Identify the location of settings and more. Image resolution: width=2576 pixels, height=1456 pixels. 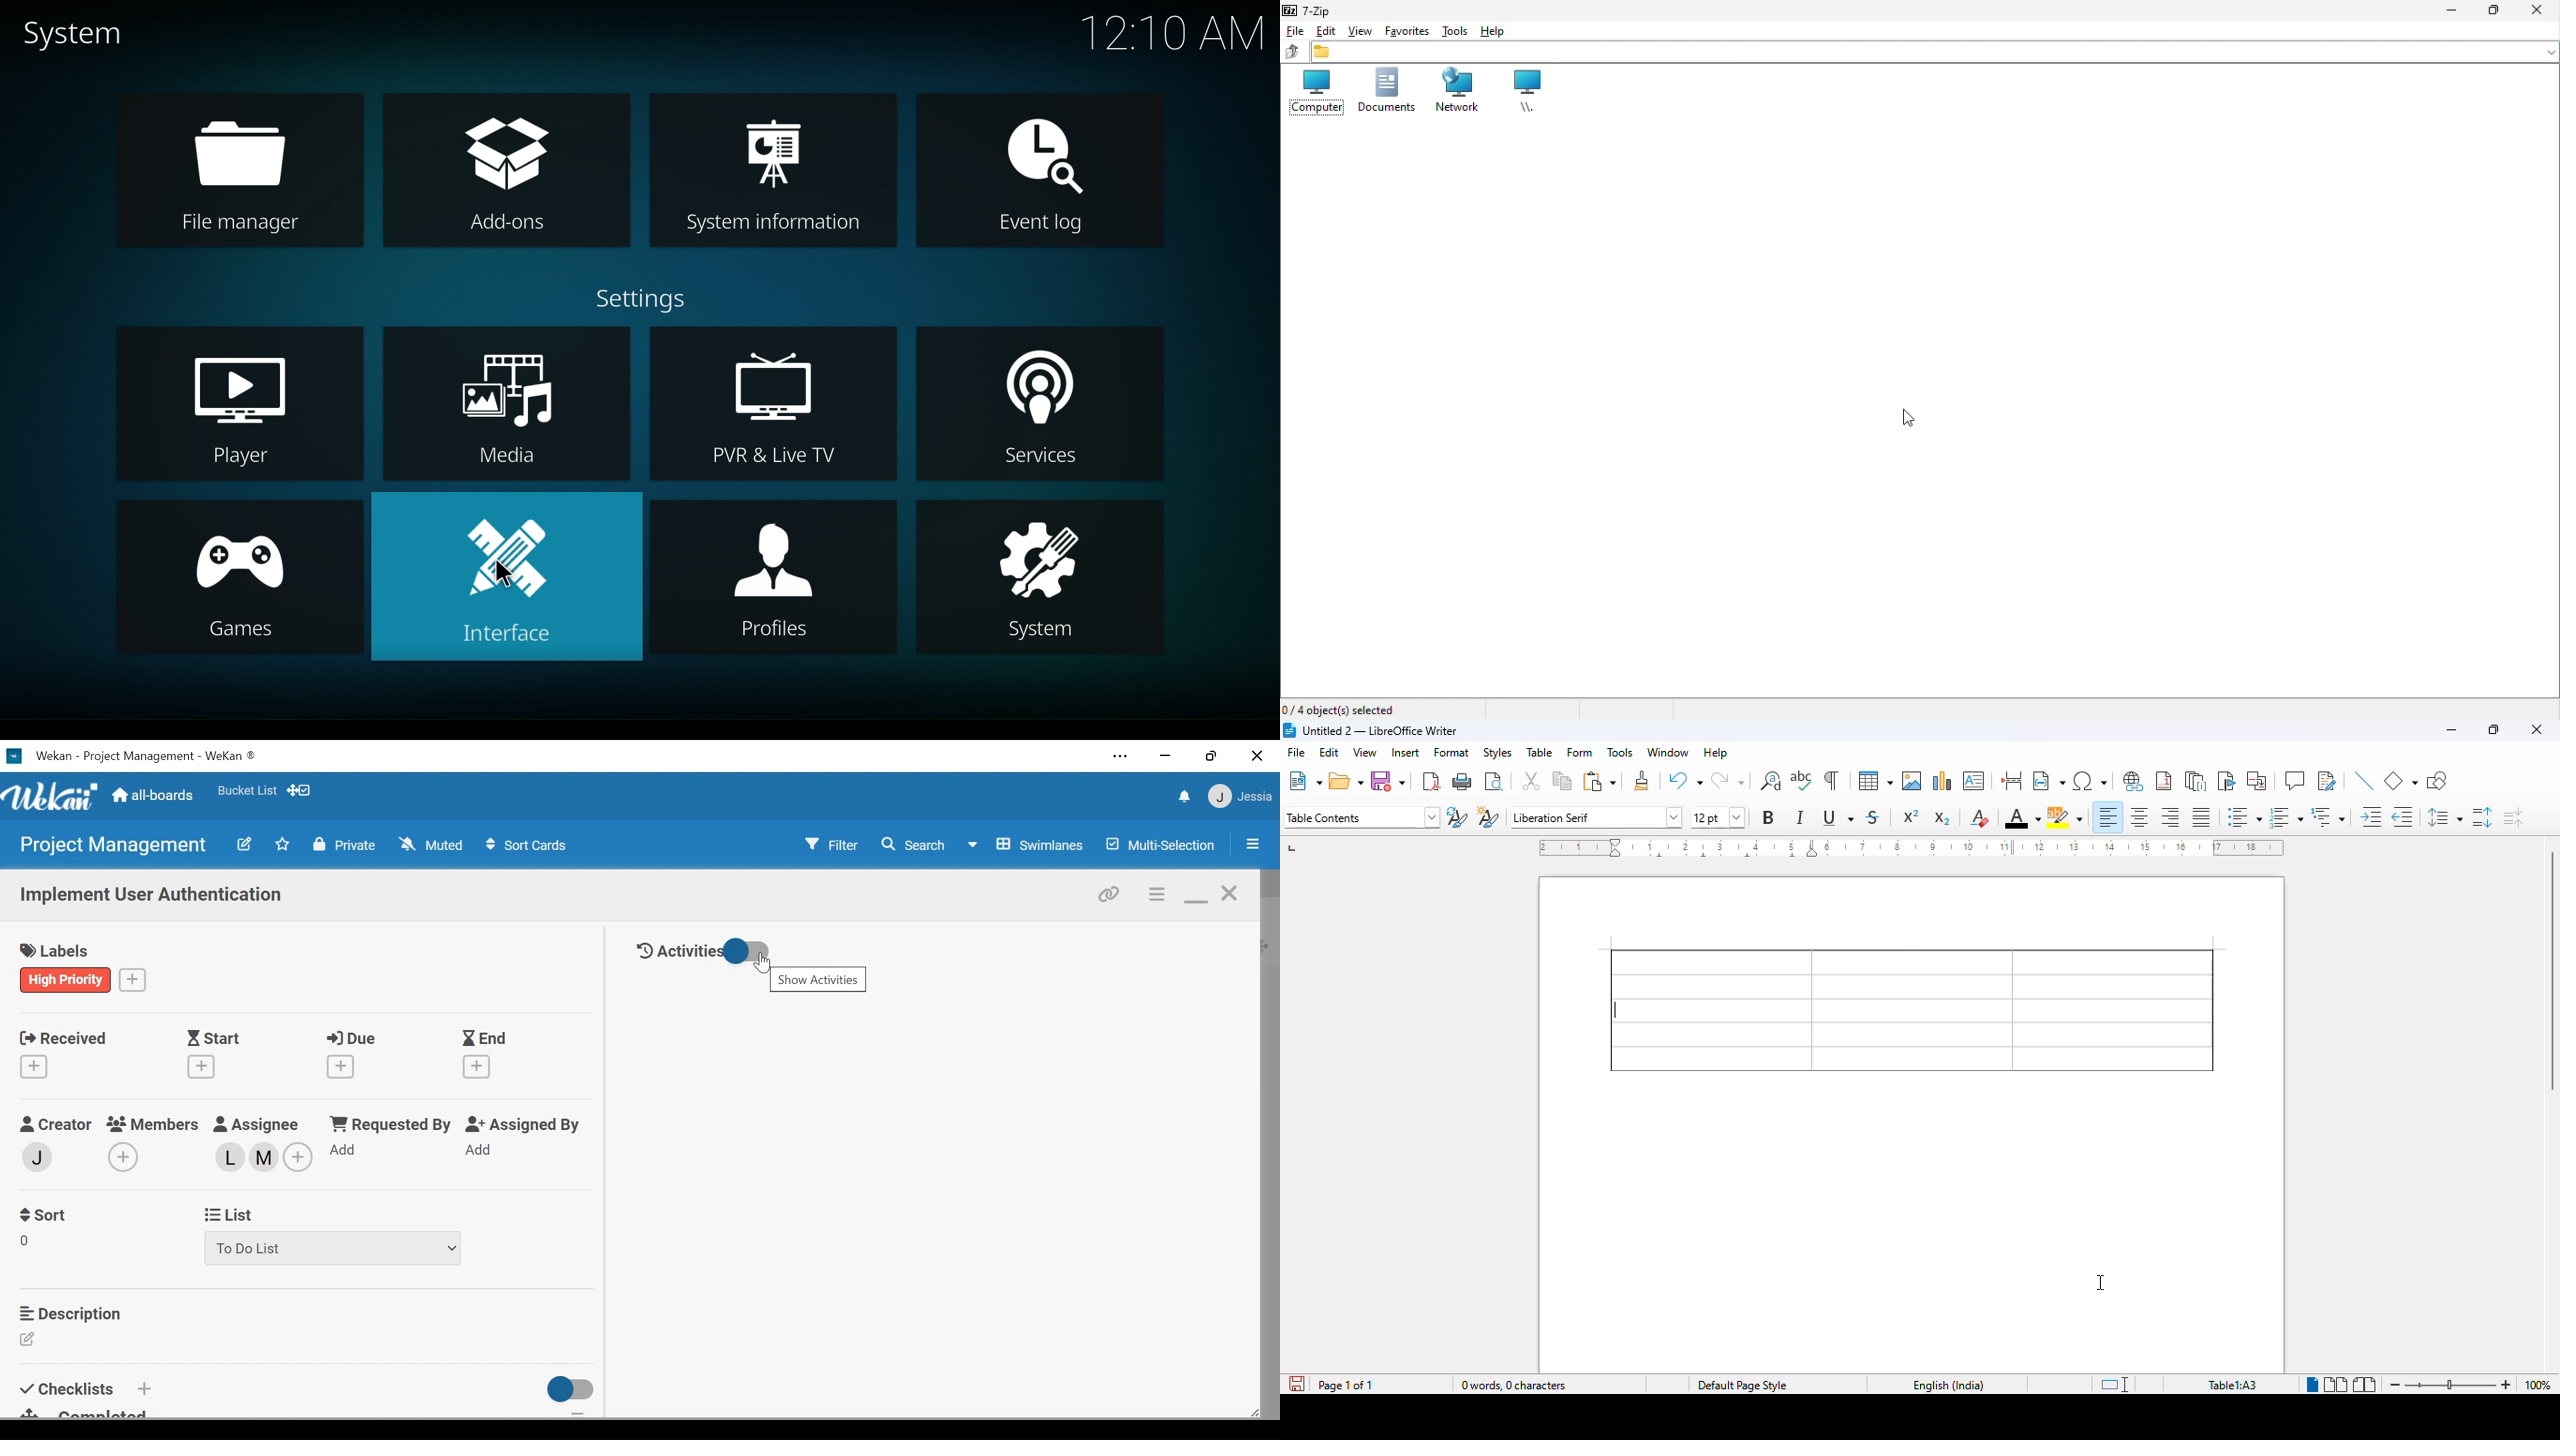
(1119, 756).